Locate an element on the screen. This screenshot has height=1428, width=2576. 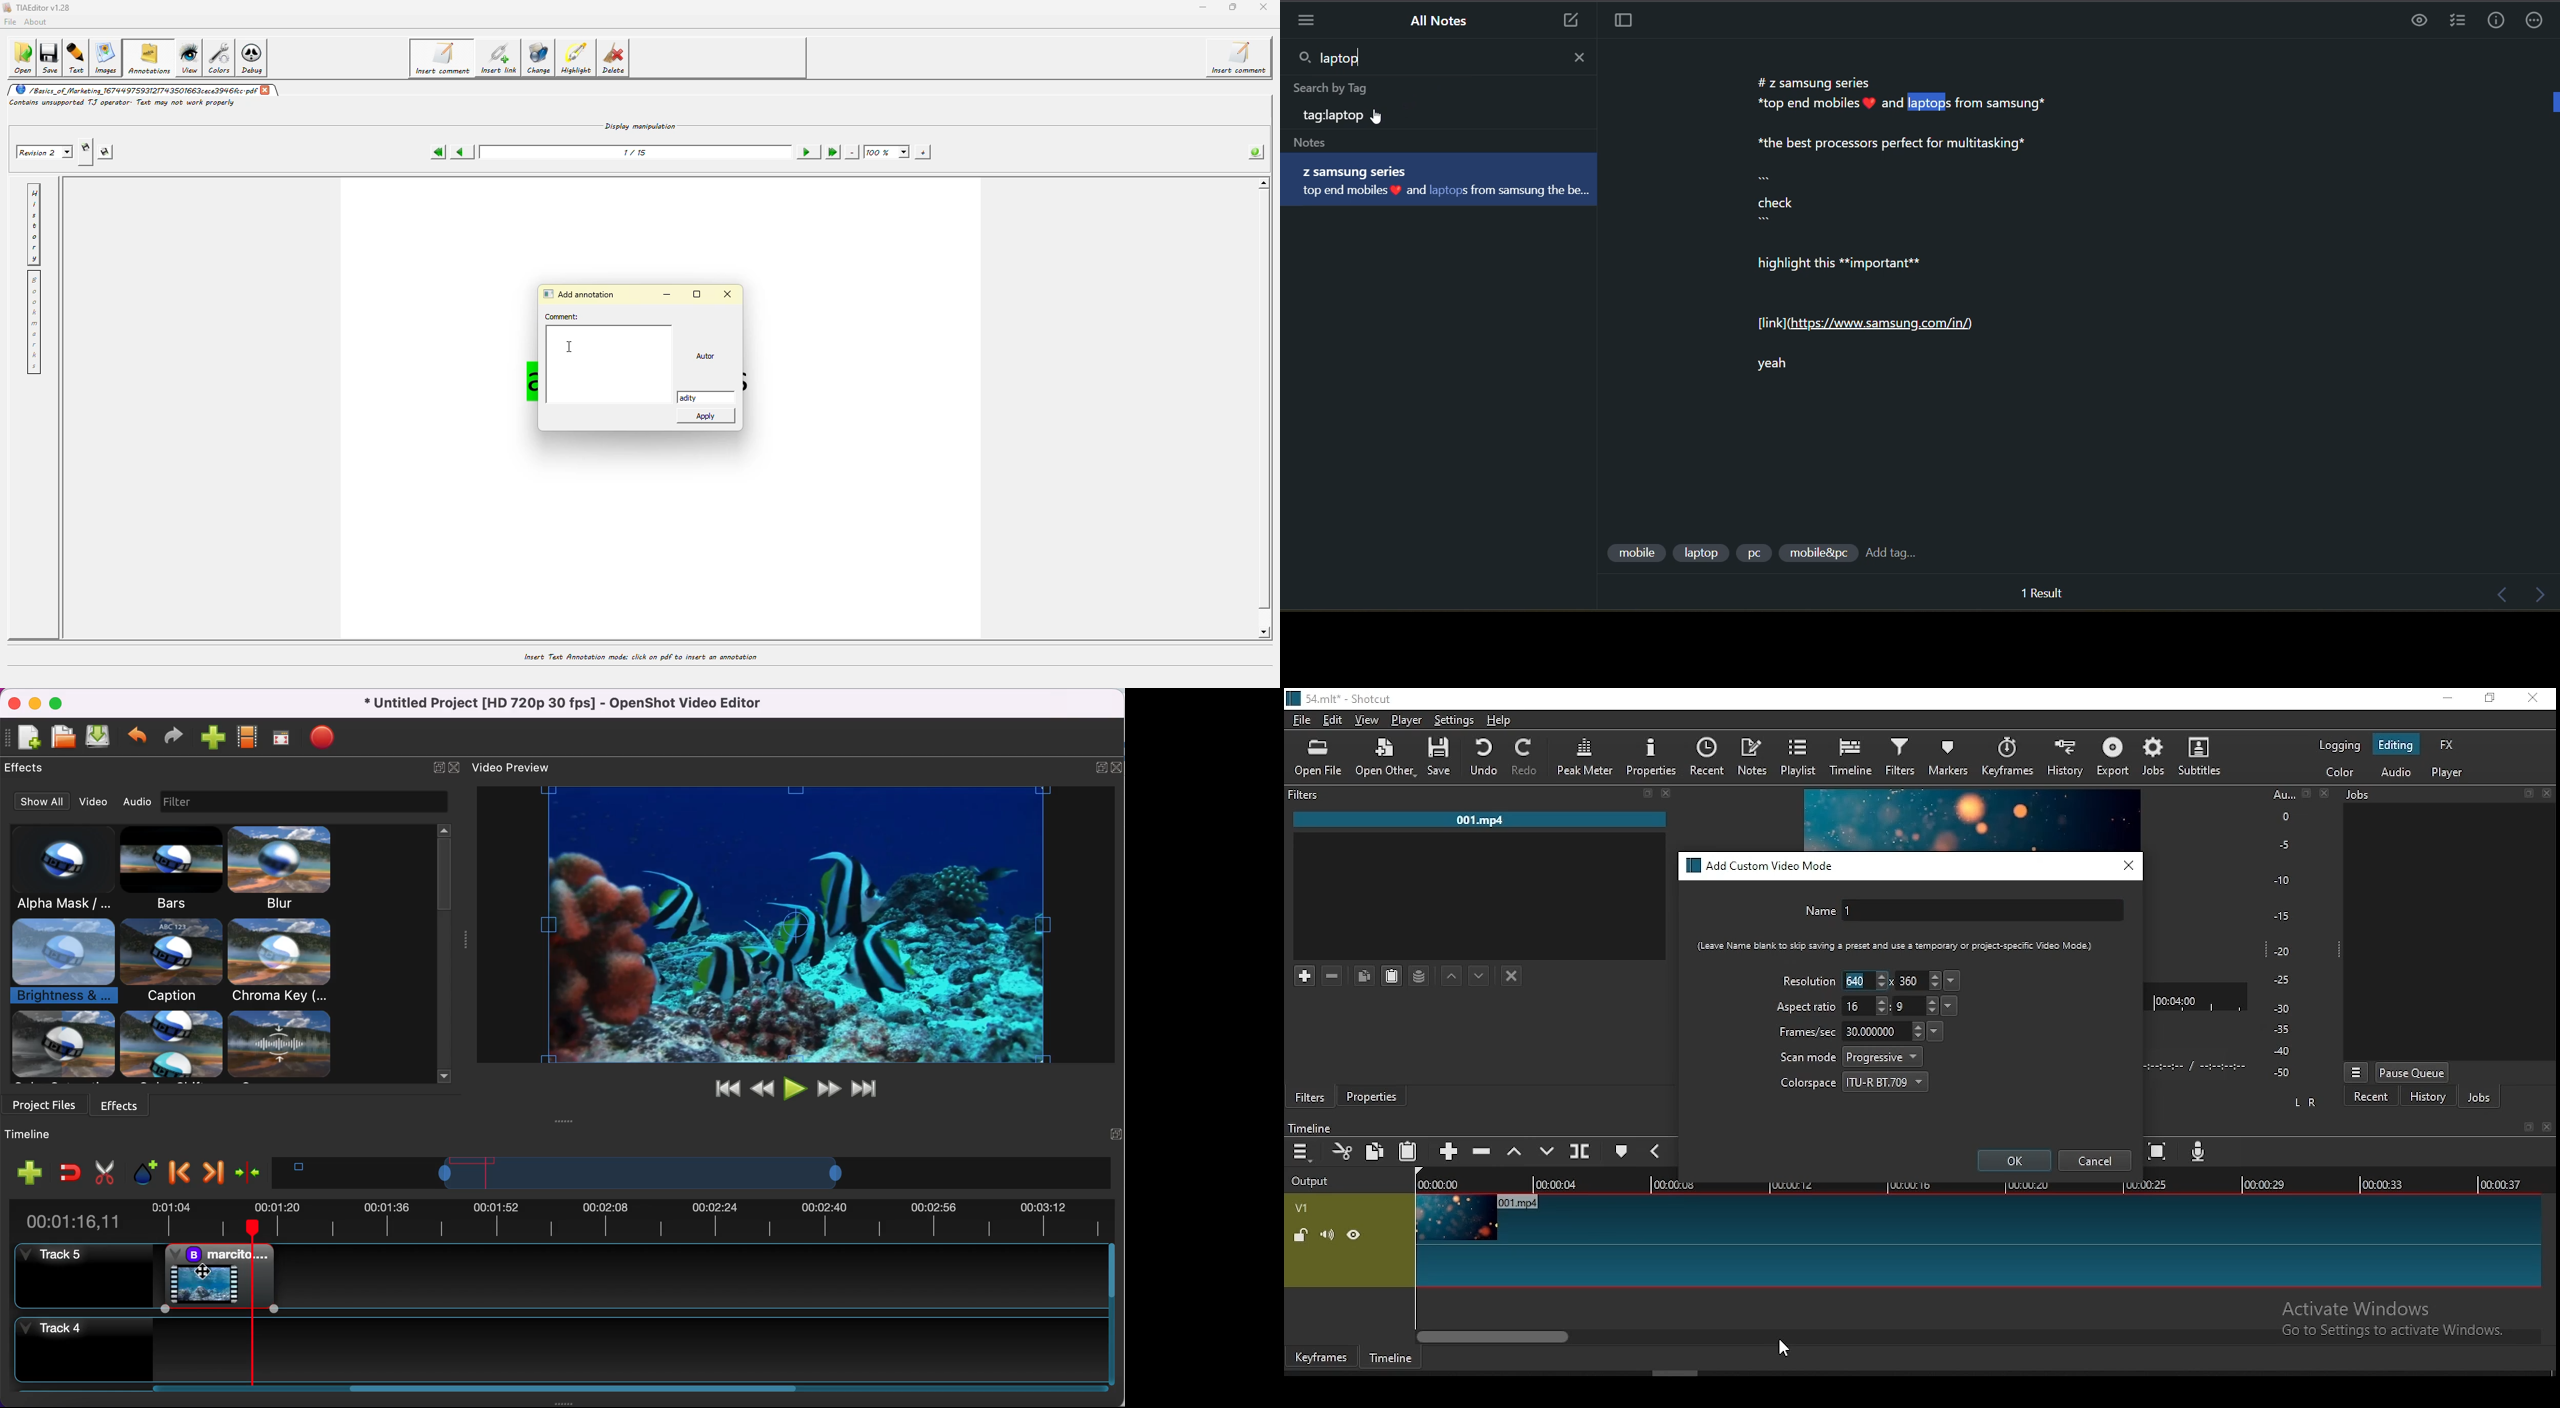
effecs is located at coordinates (28, 768).